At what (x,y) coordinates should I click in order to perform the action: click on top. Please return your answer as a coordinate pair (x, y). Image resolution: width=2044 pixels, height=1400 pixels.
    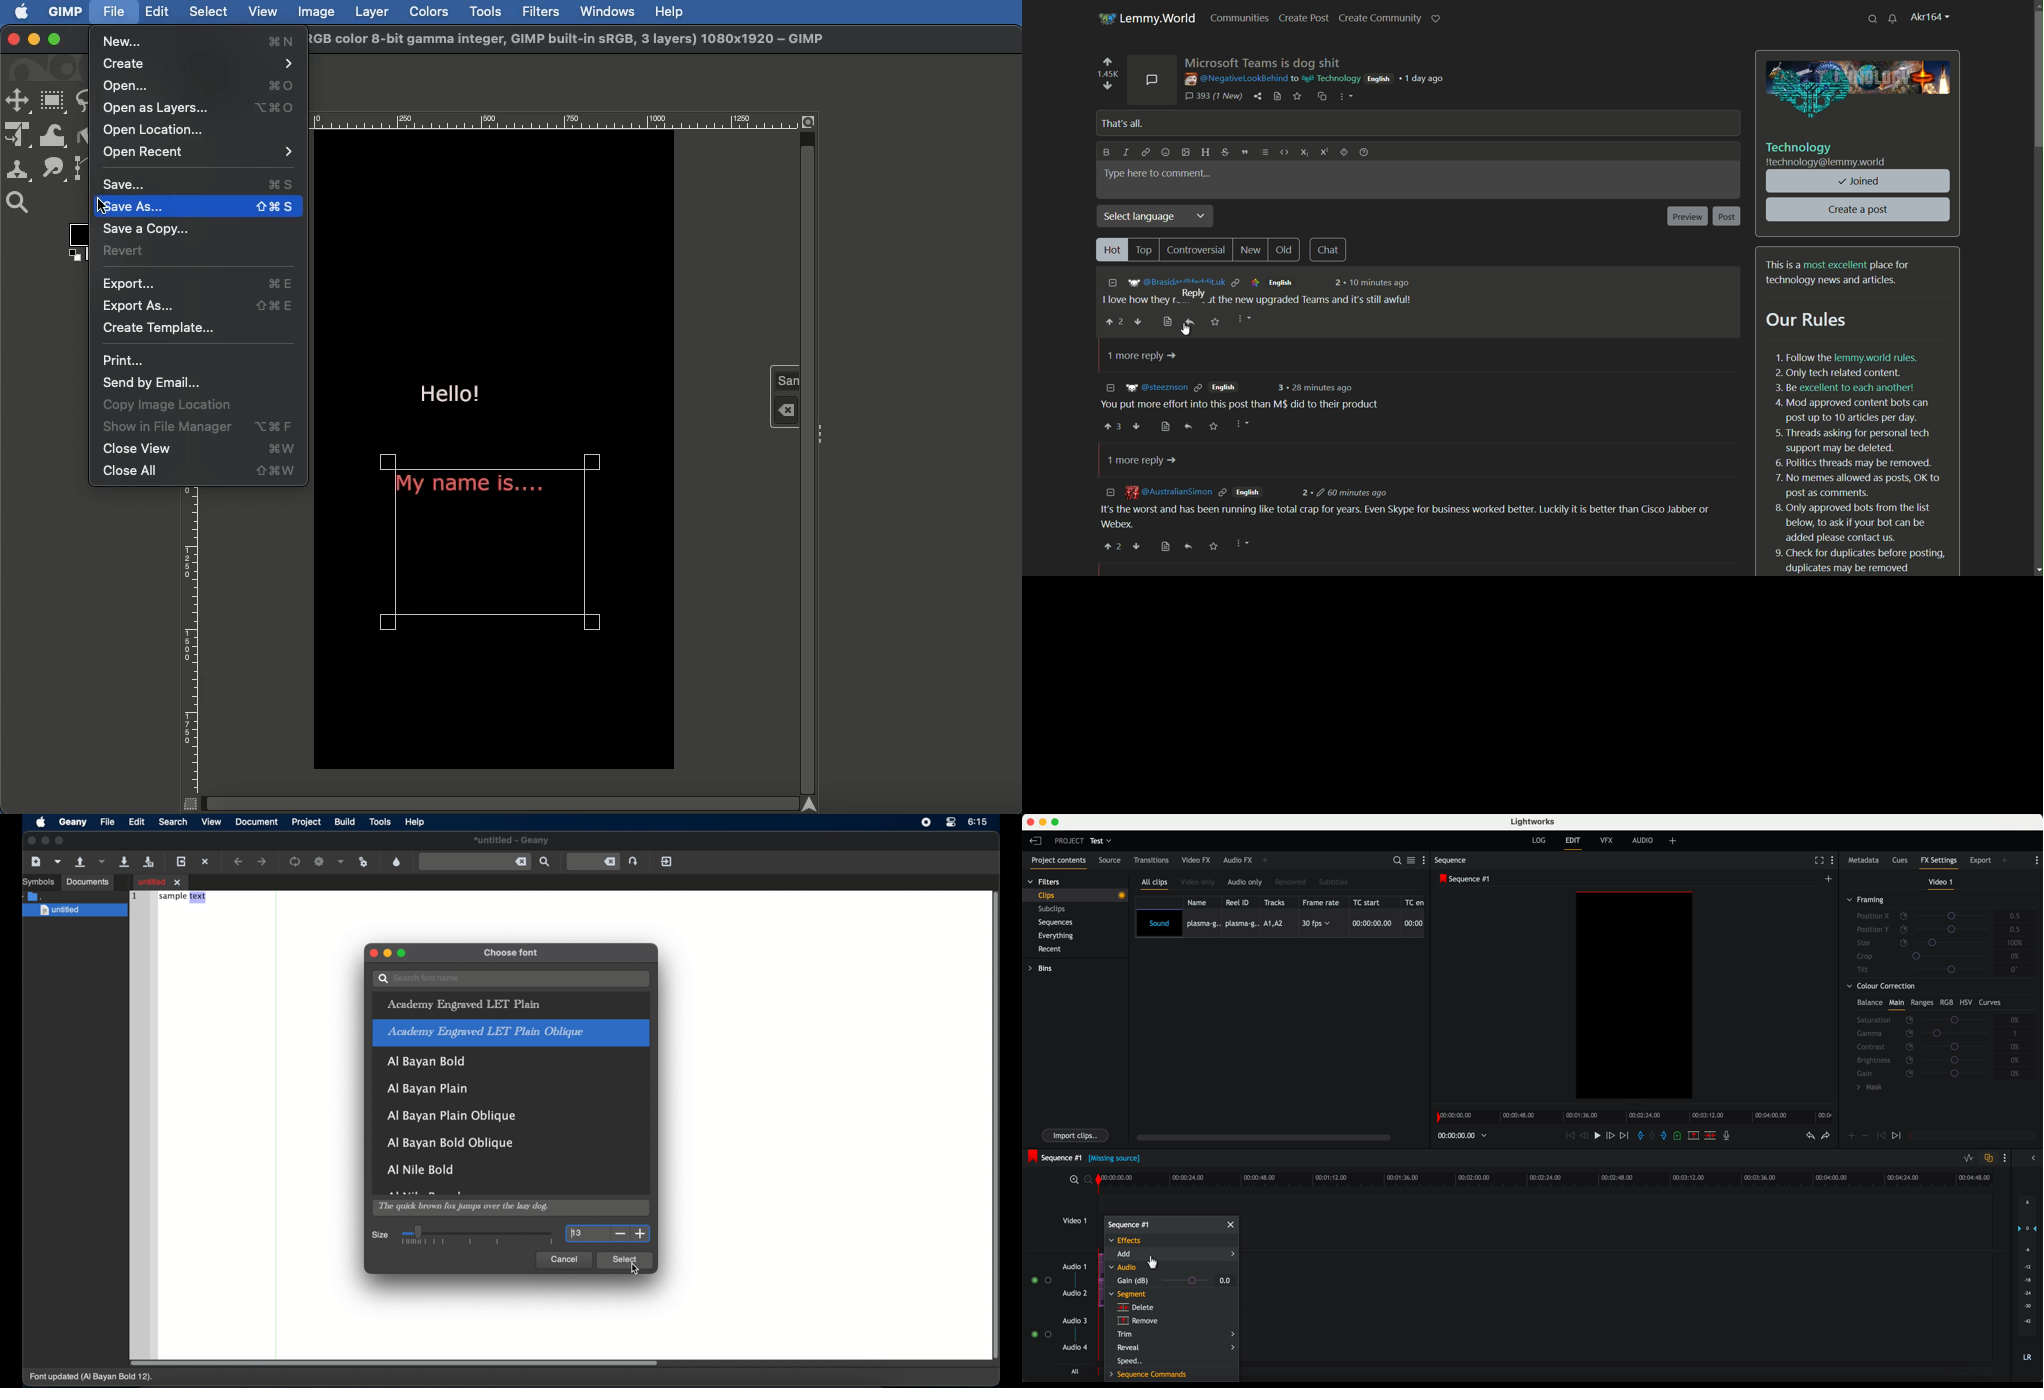
    Looking at the image, I should click on (1146, 249).